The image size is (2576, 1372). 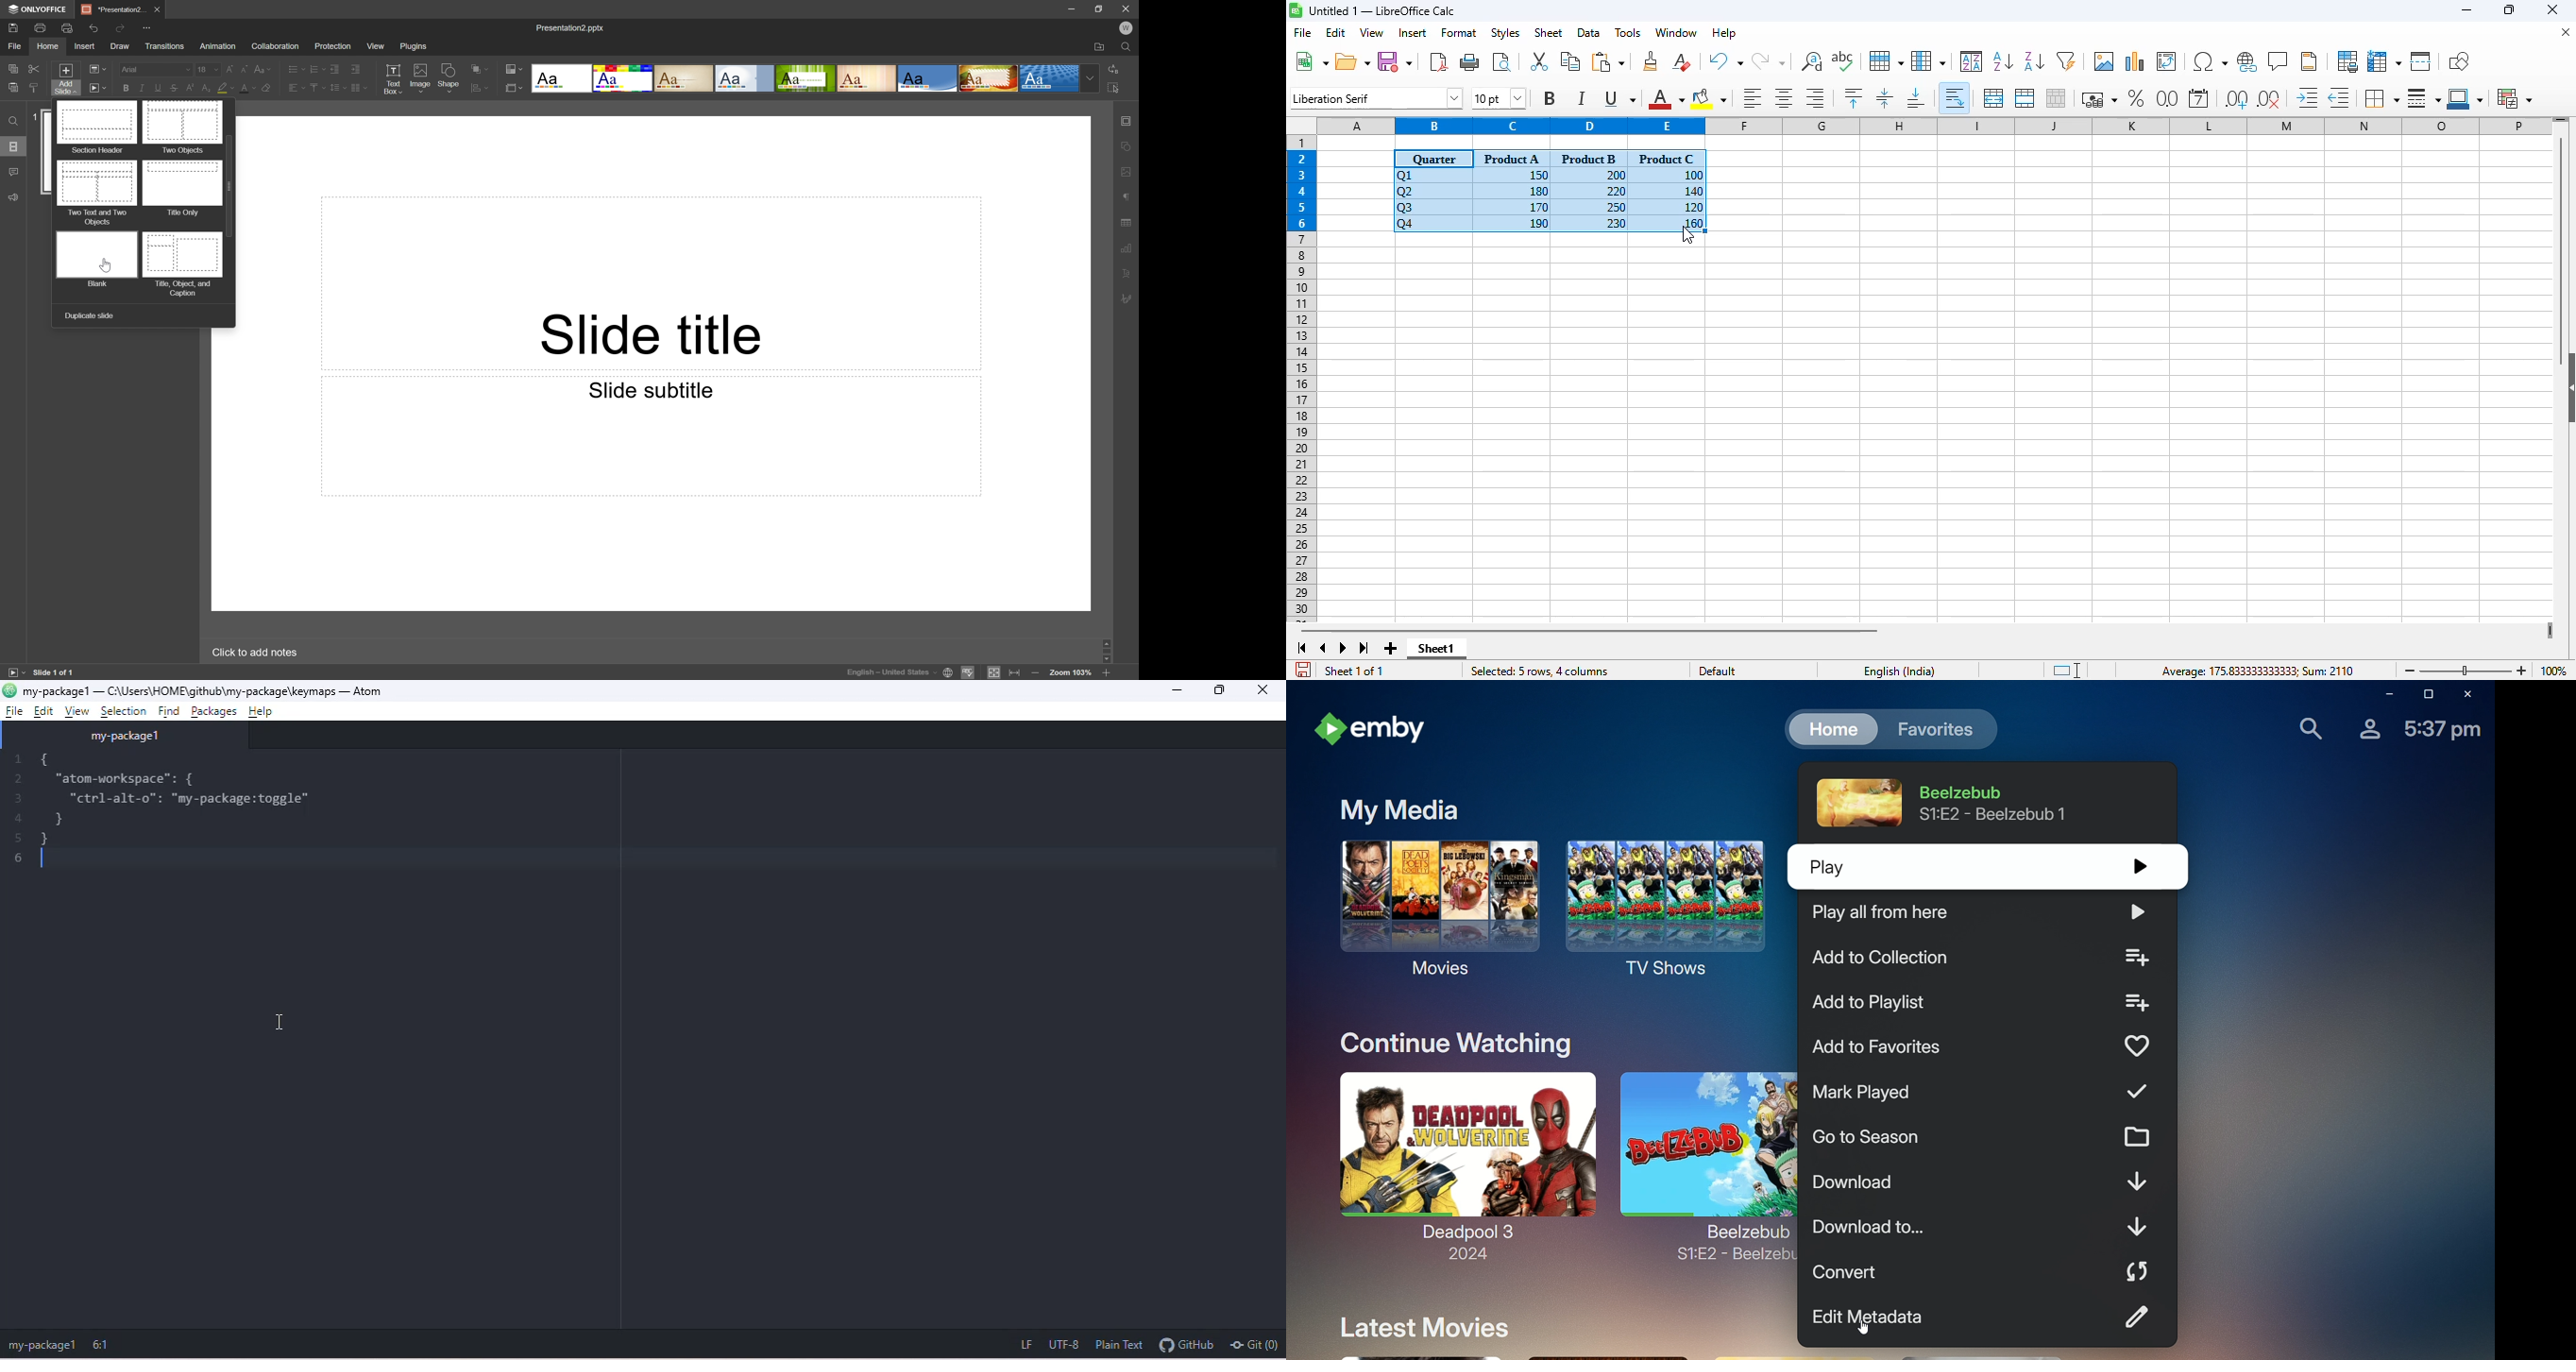 I want to click on underline, so click(x=1618, y=98).